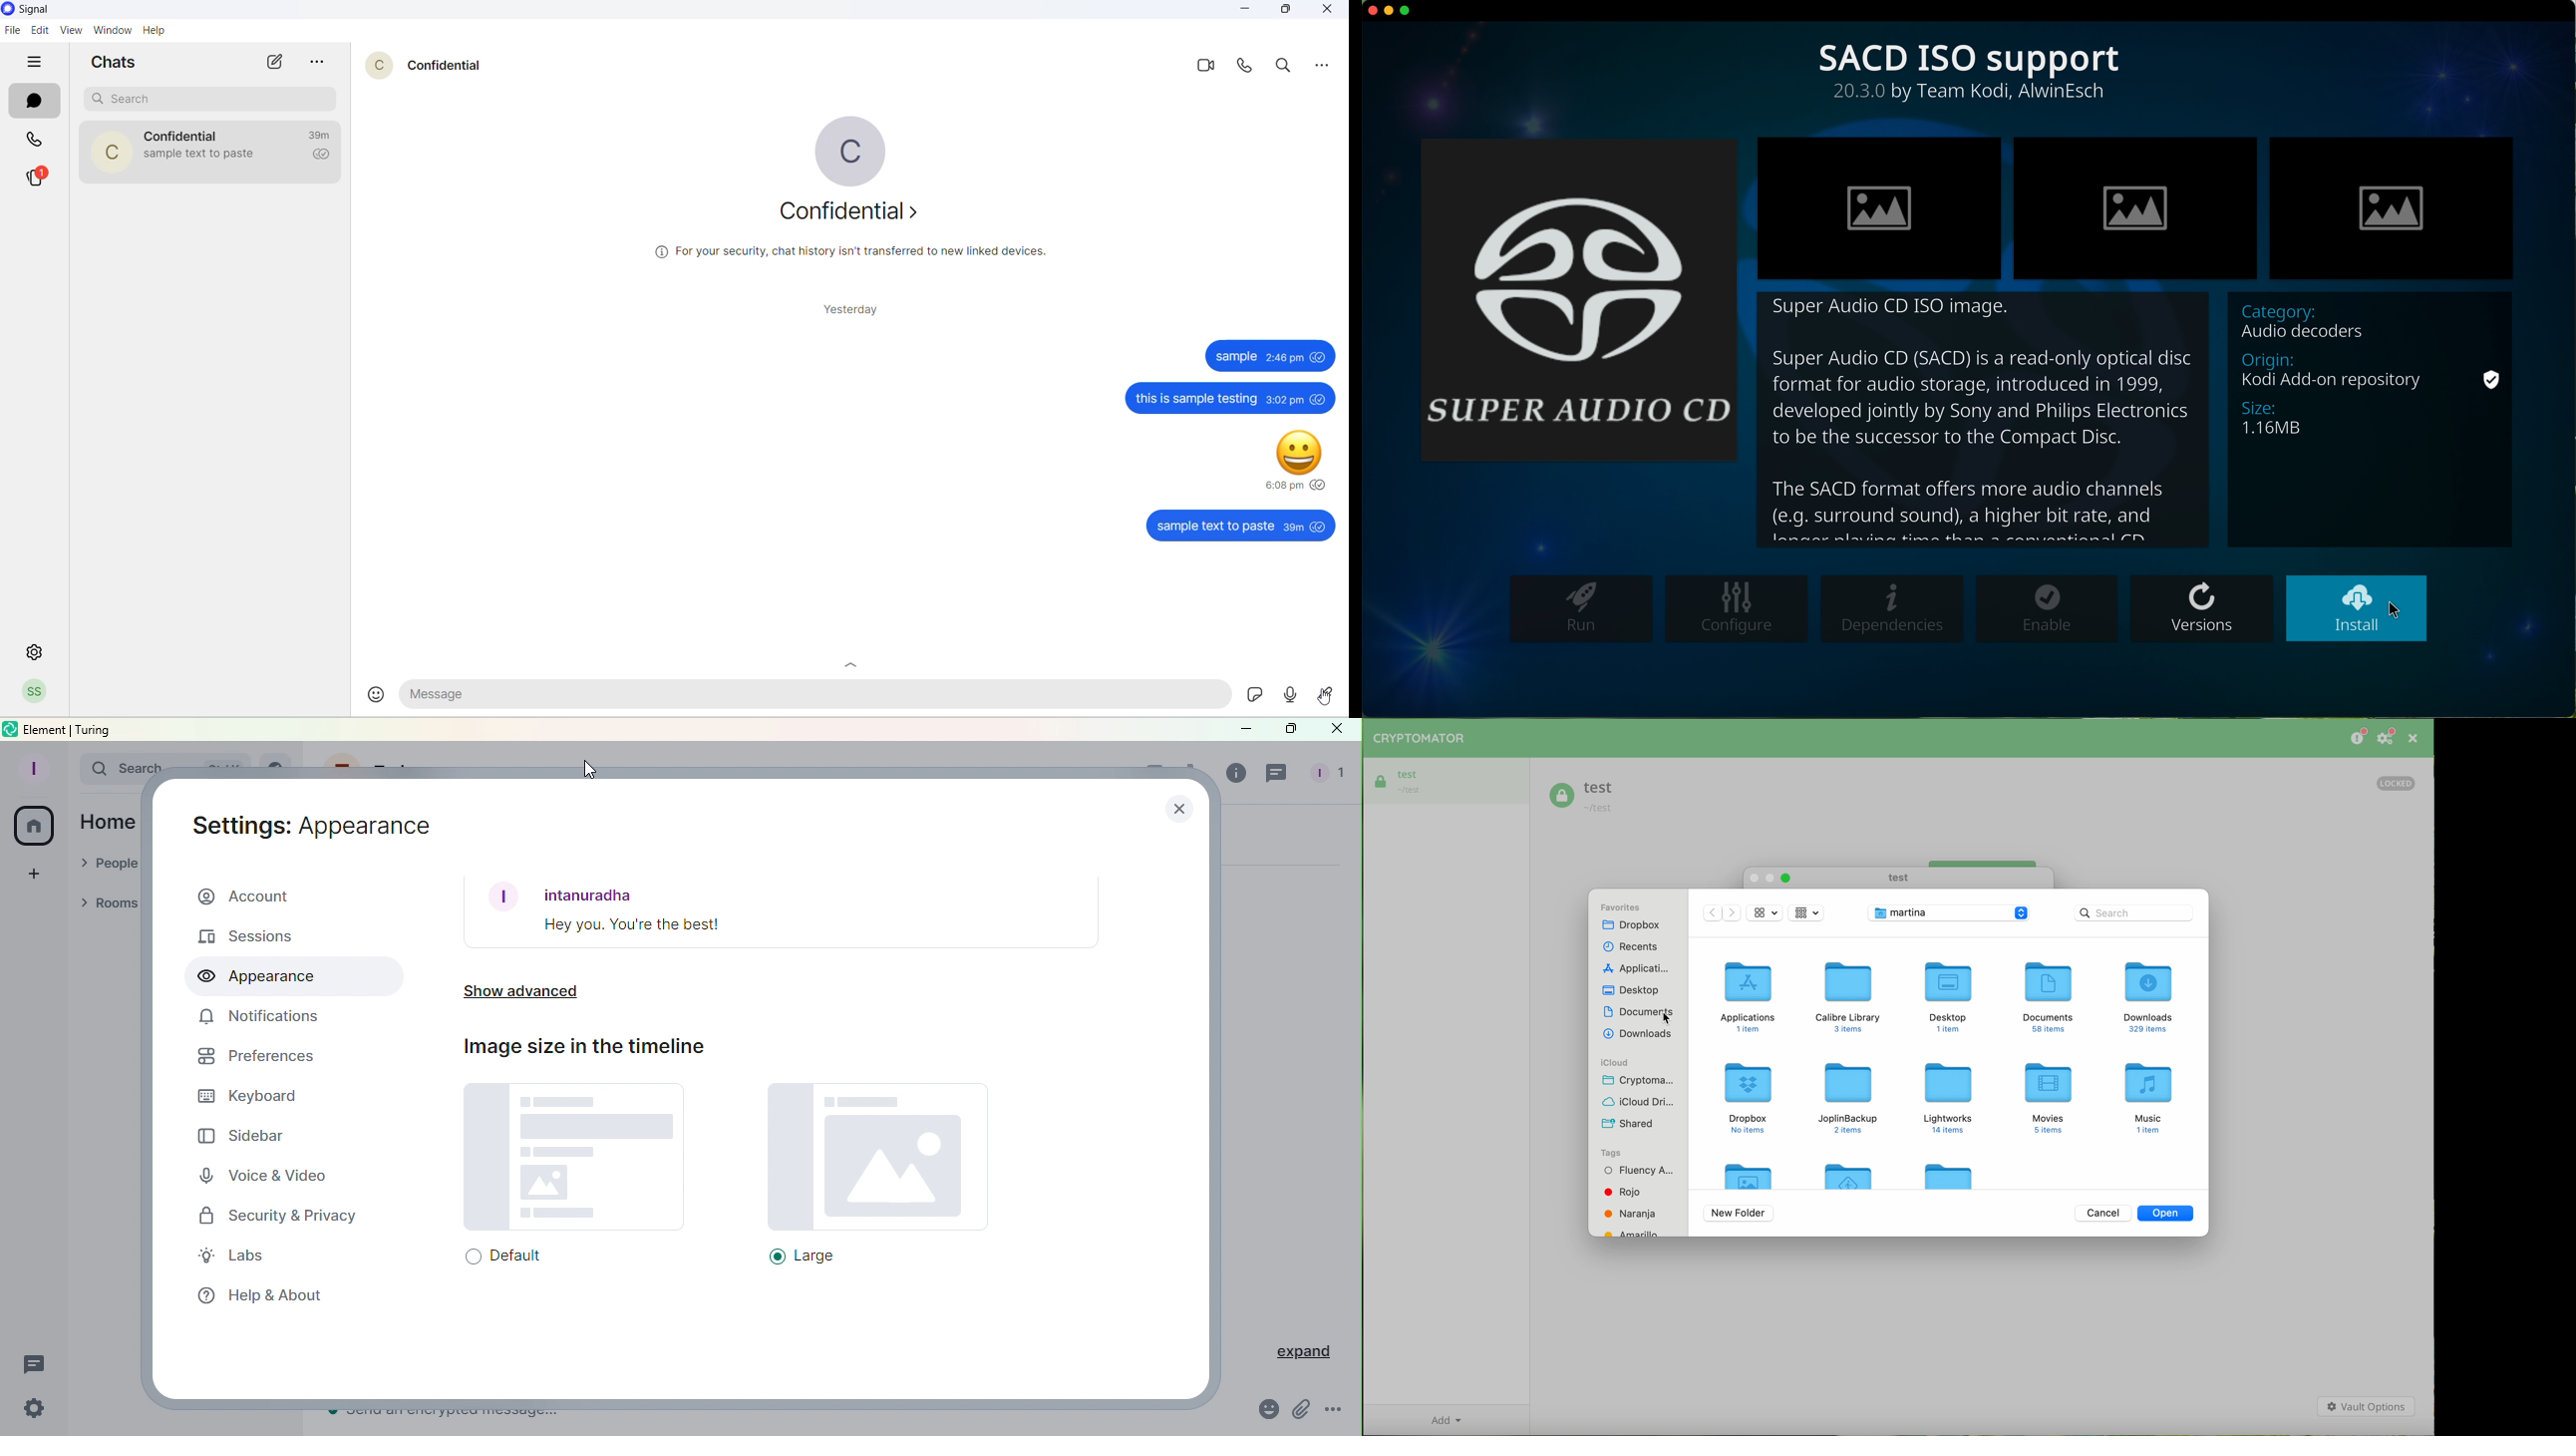 Image resolution: width=2576 pixels, height=1456 pixels. I want to click on Default, so click(568, 1176).